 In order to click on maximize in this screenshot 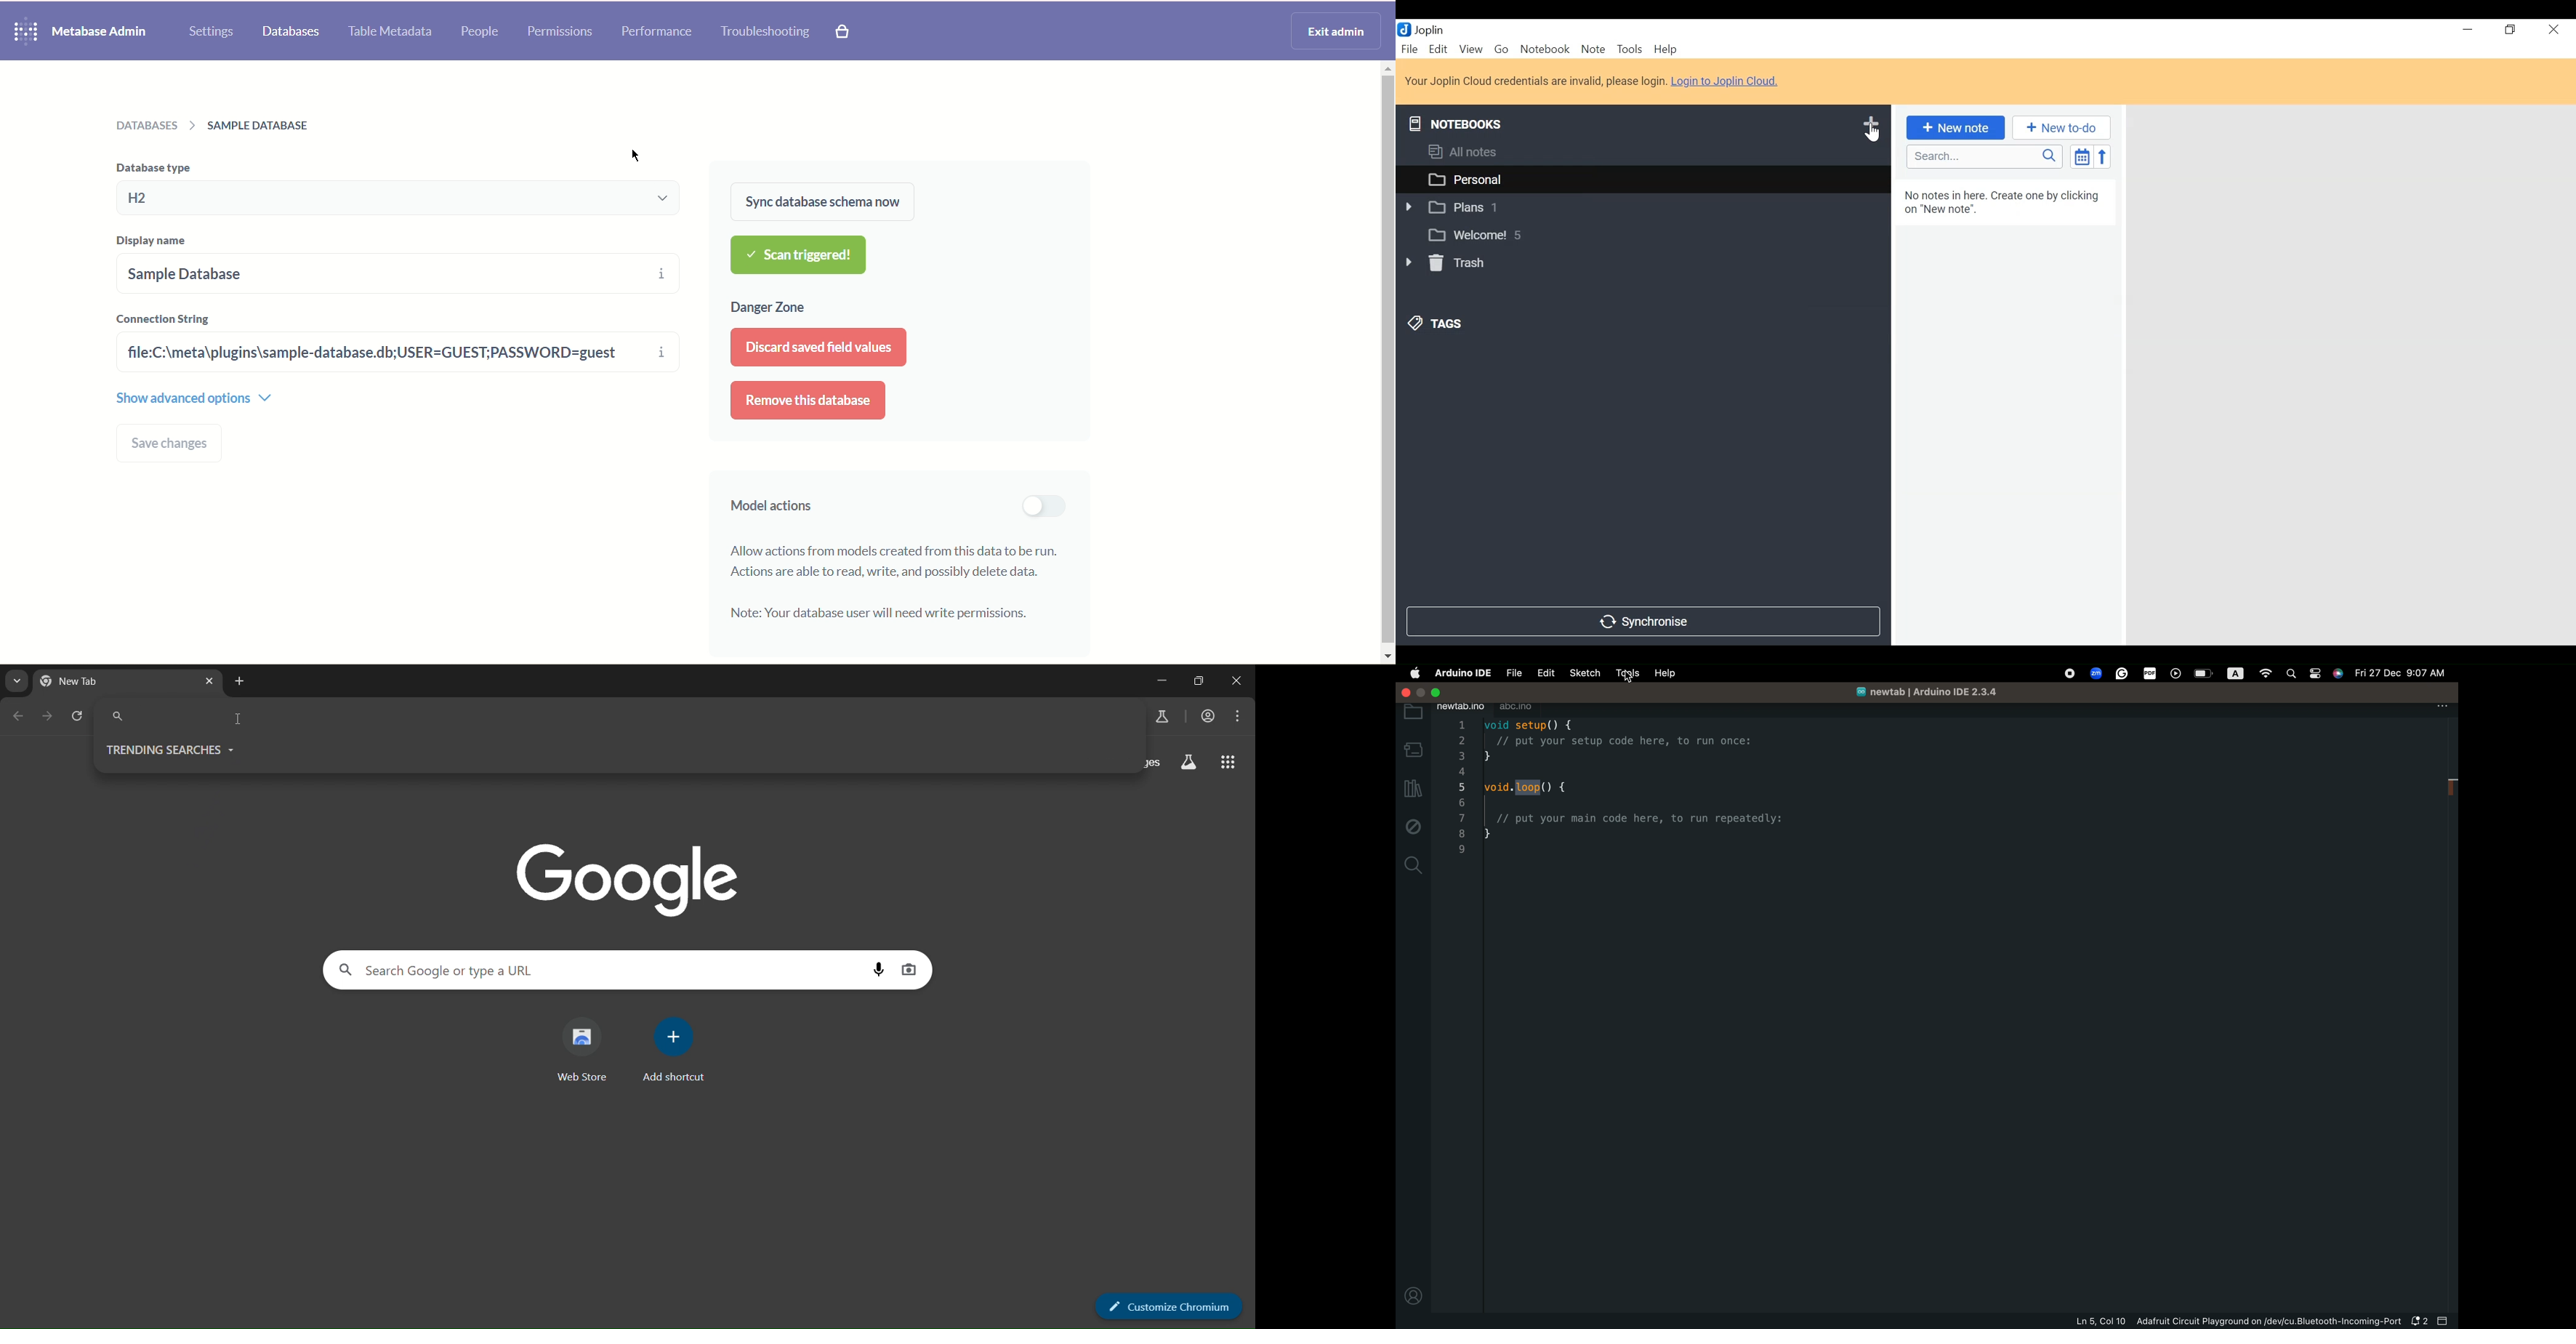, I will do `click(1199, 682)`.